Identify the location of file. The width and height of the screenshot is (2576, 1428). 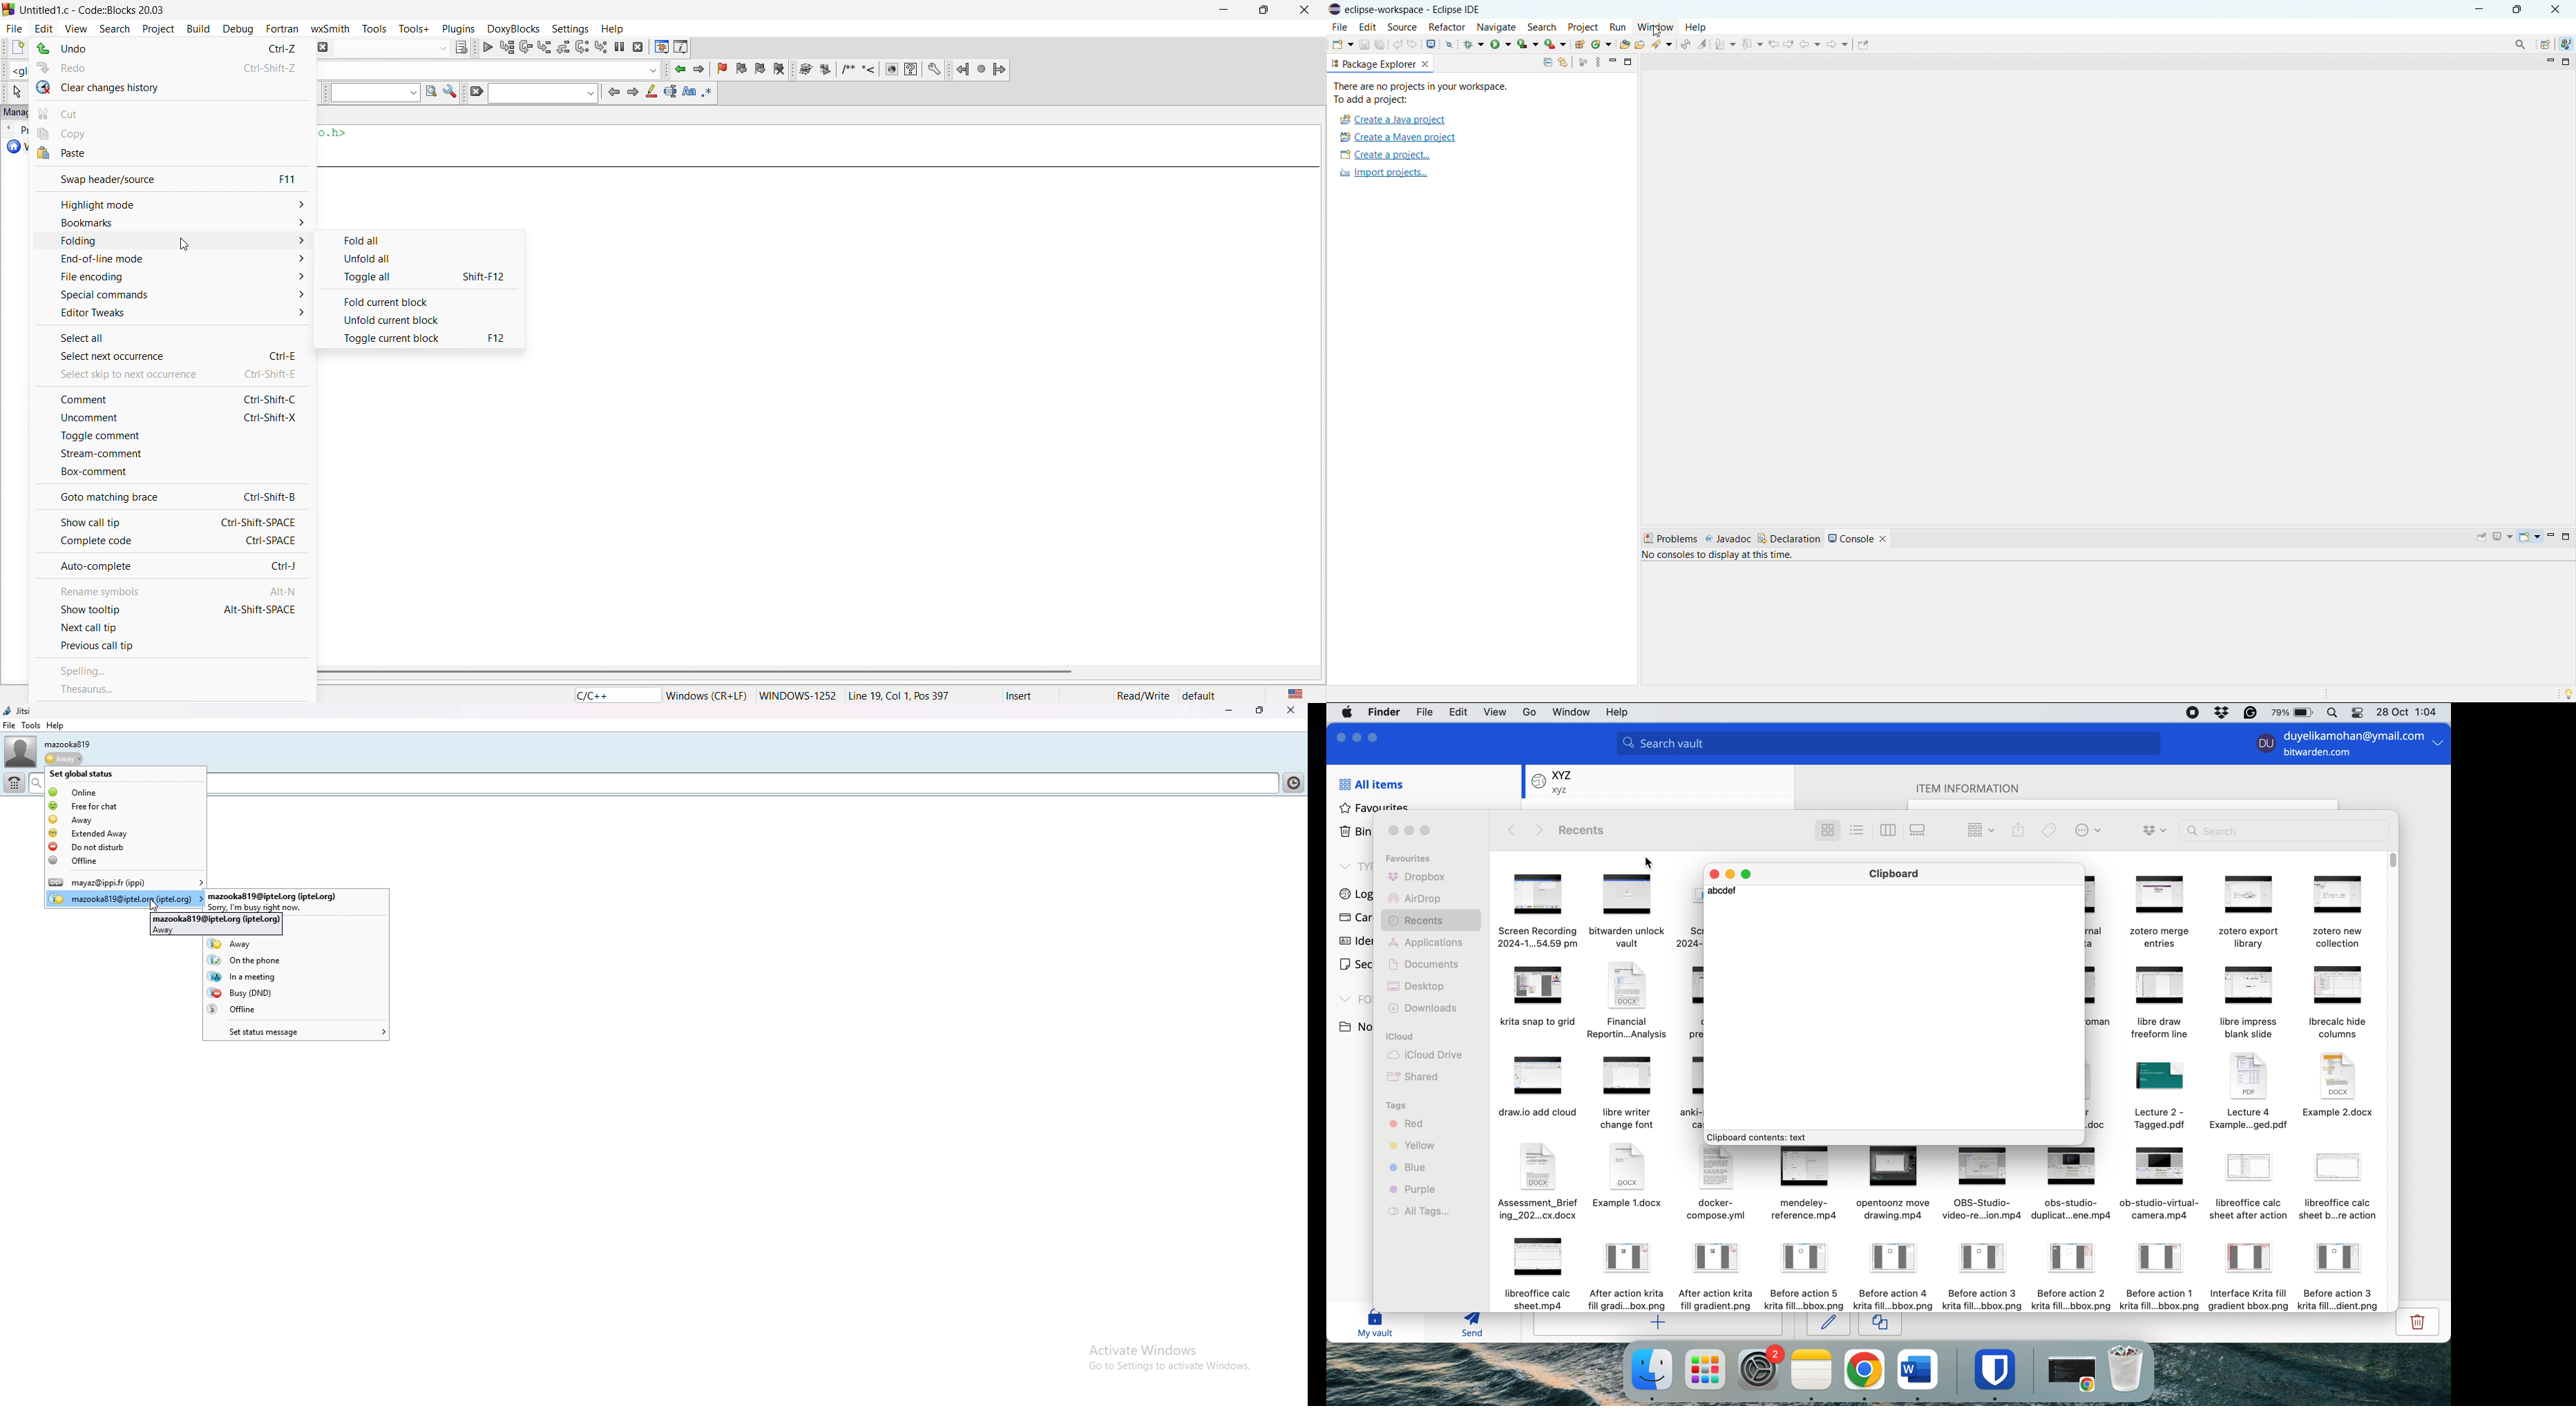
(1422, 712).